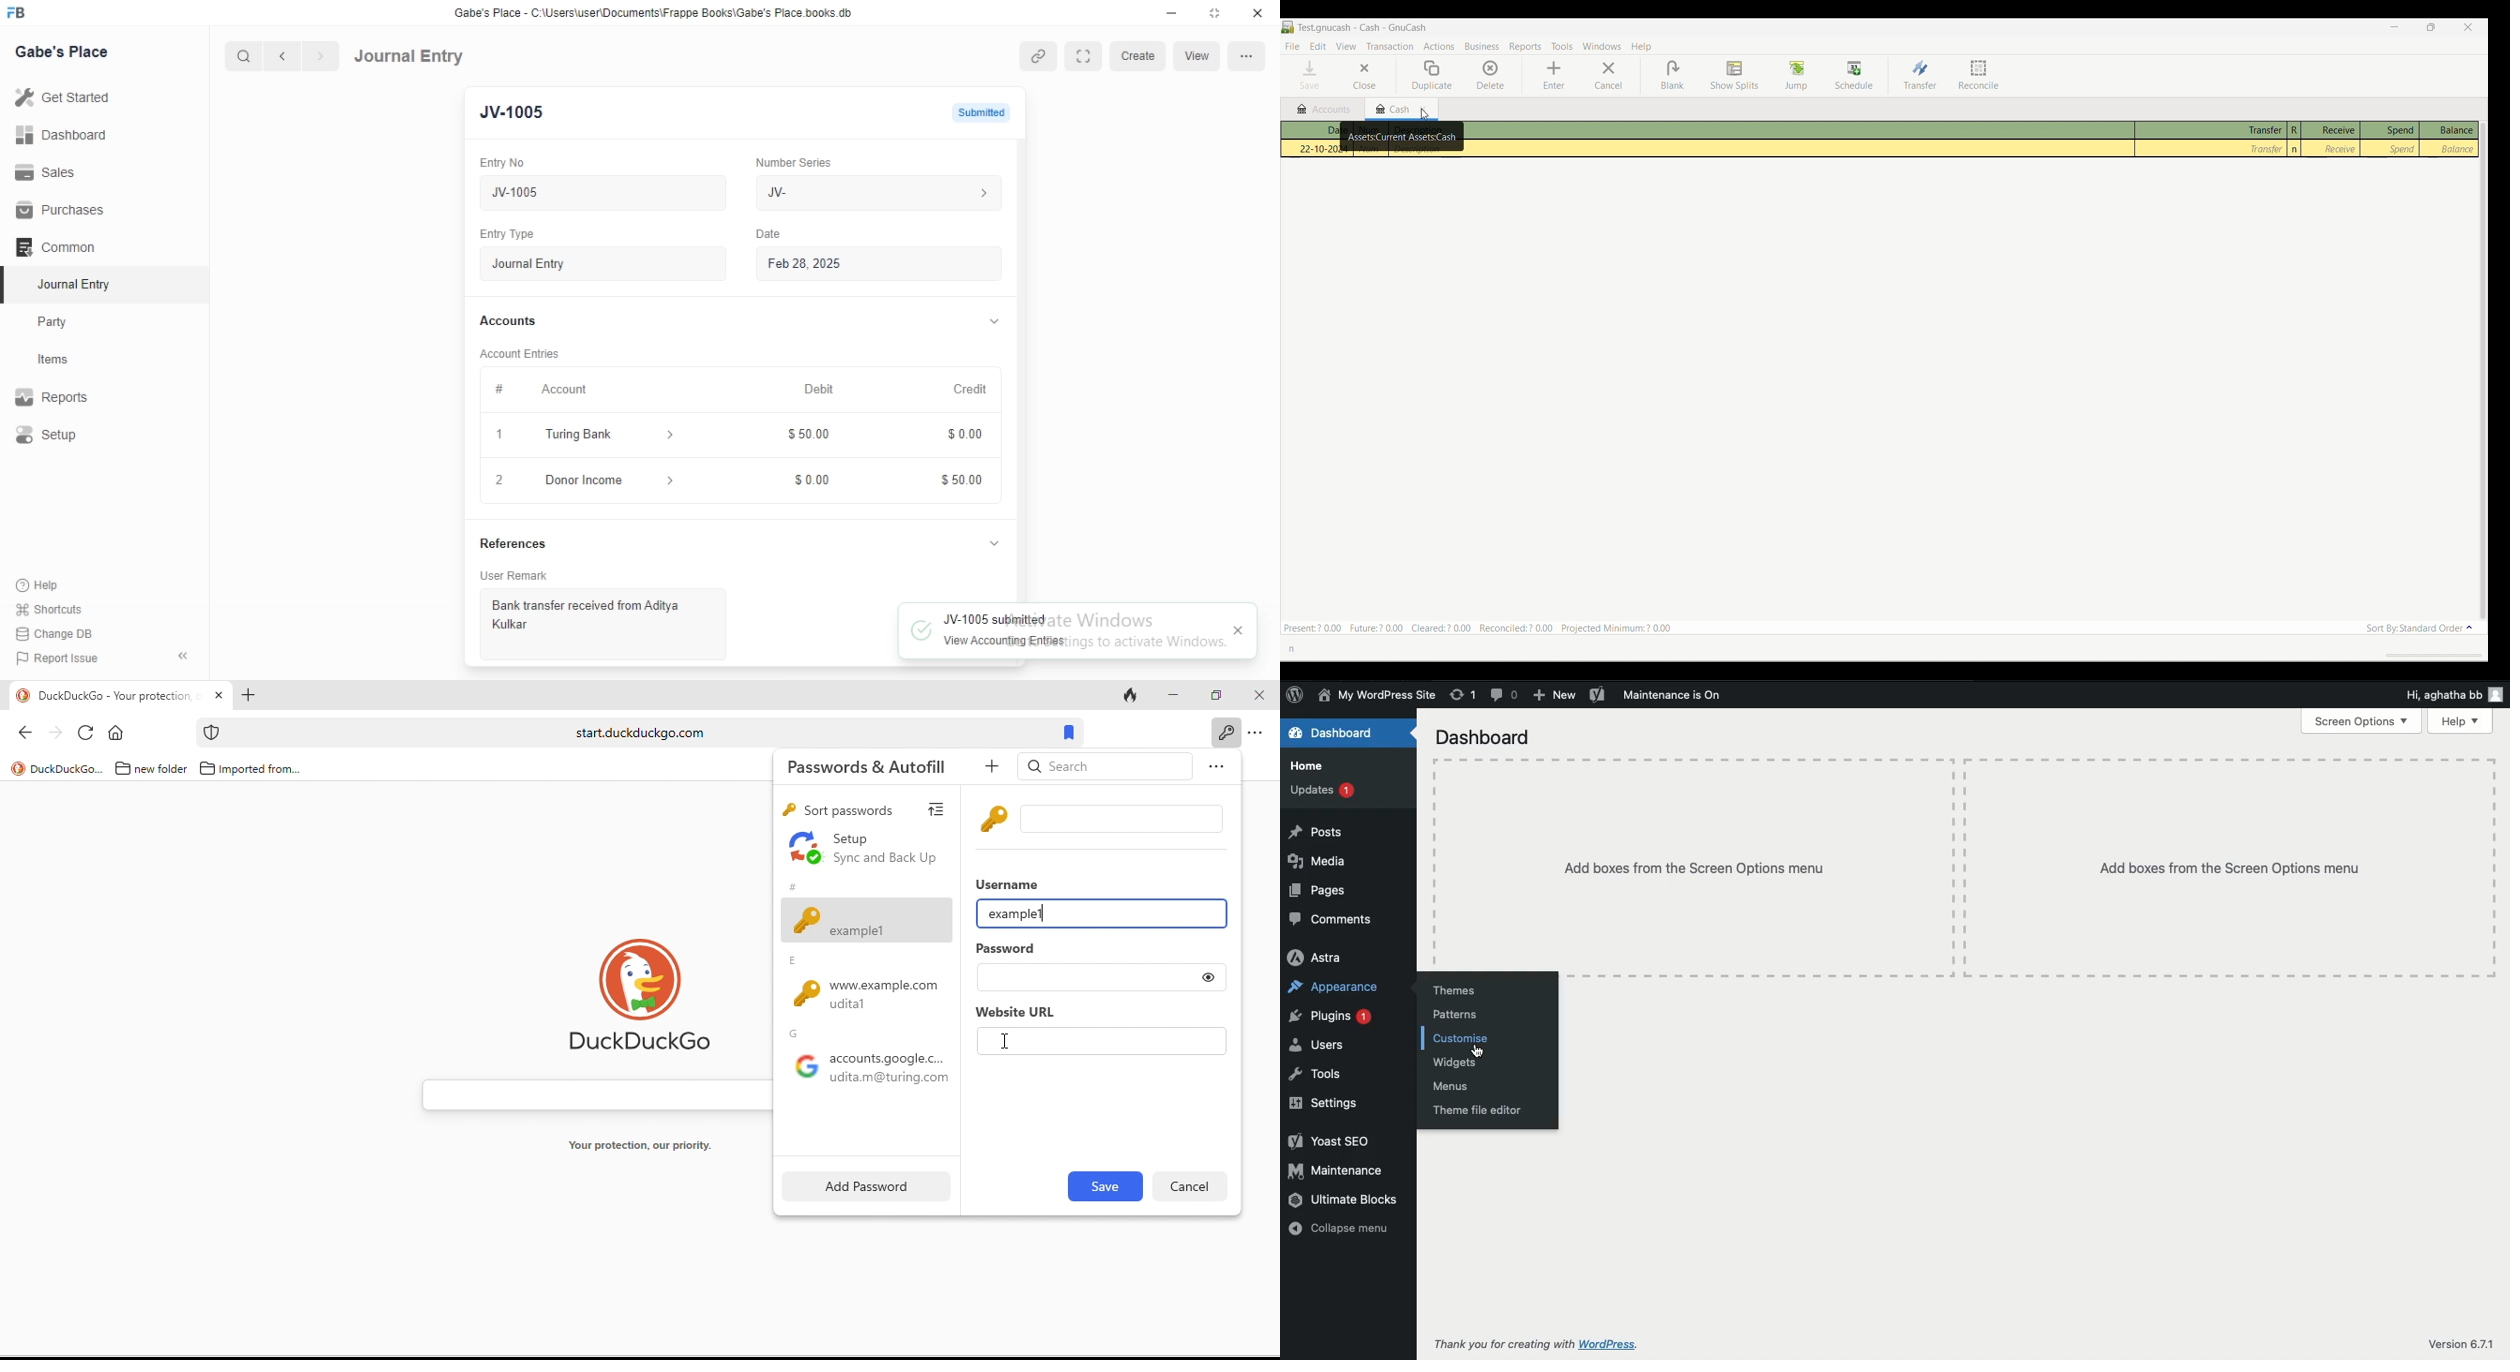 Image resolution: width=2520 pixels, height=1372 pixels. Describe the element at coordinates (62, 51) in the screenshot. I see `Gabe's Place` at that location.